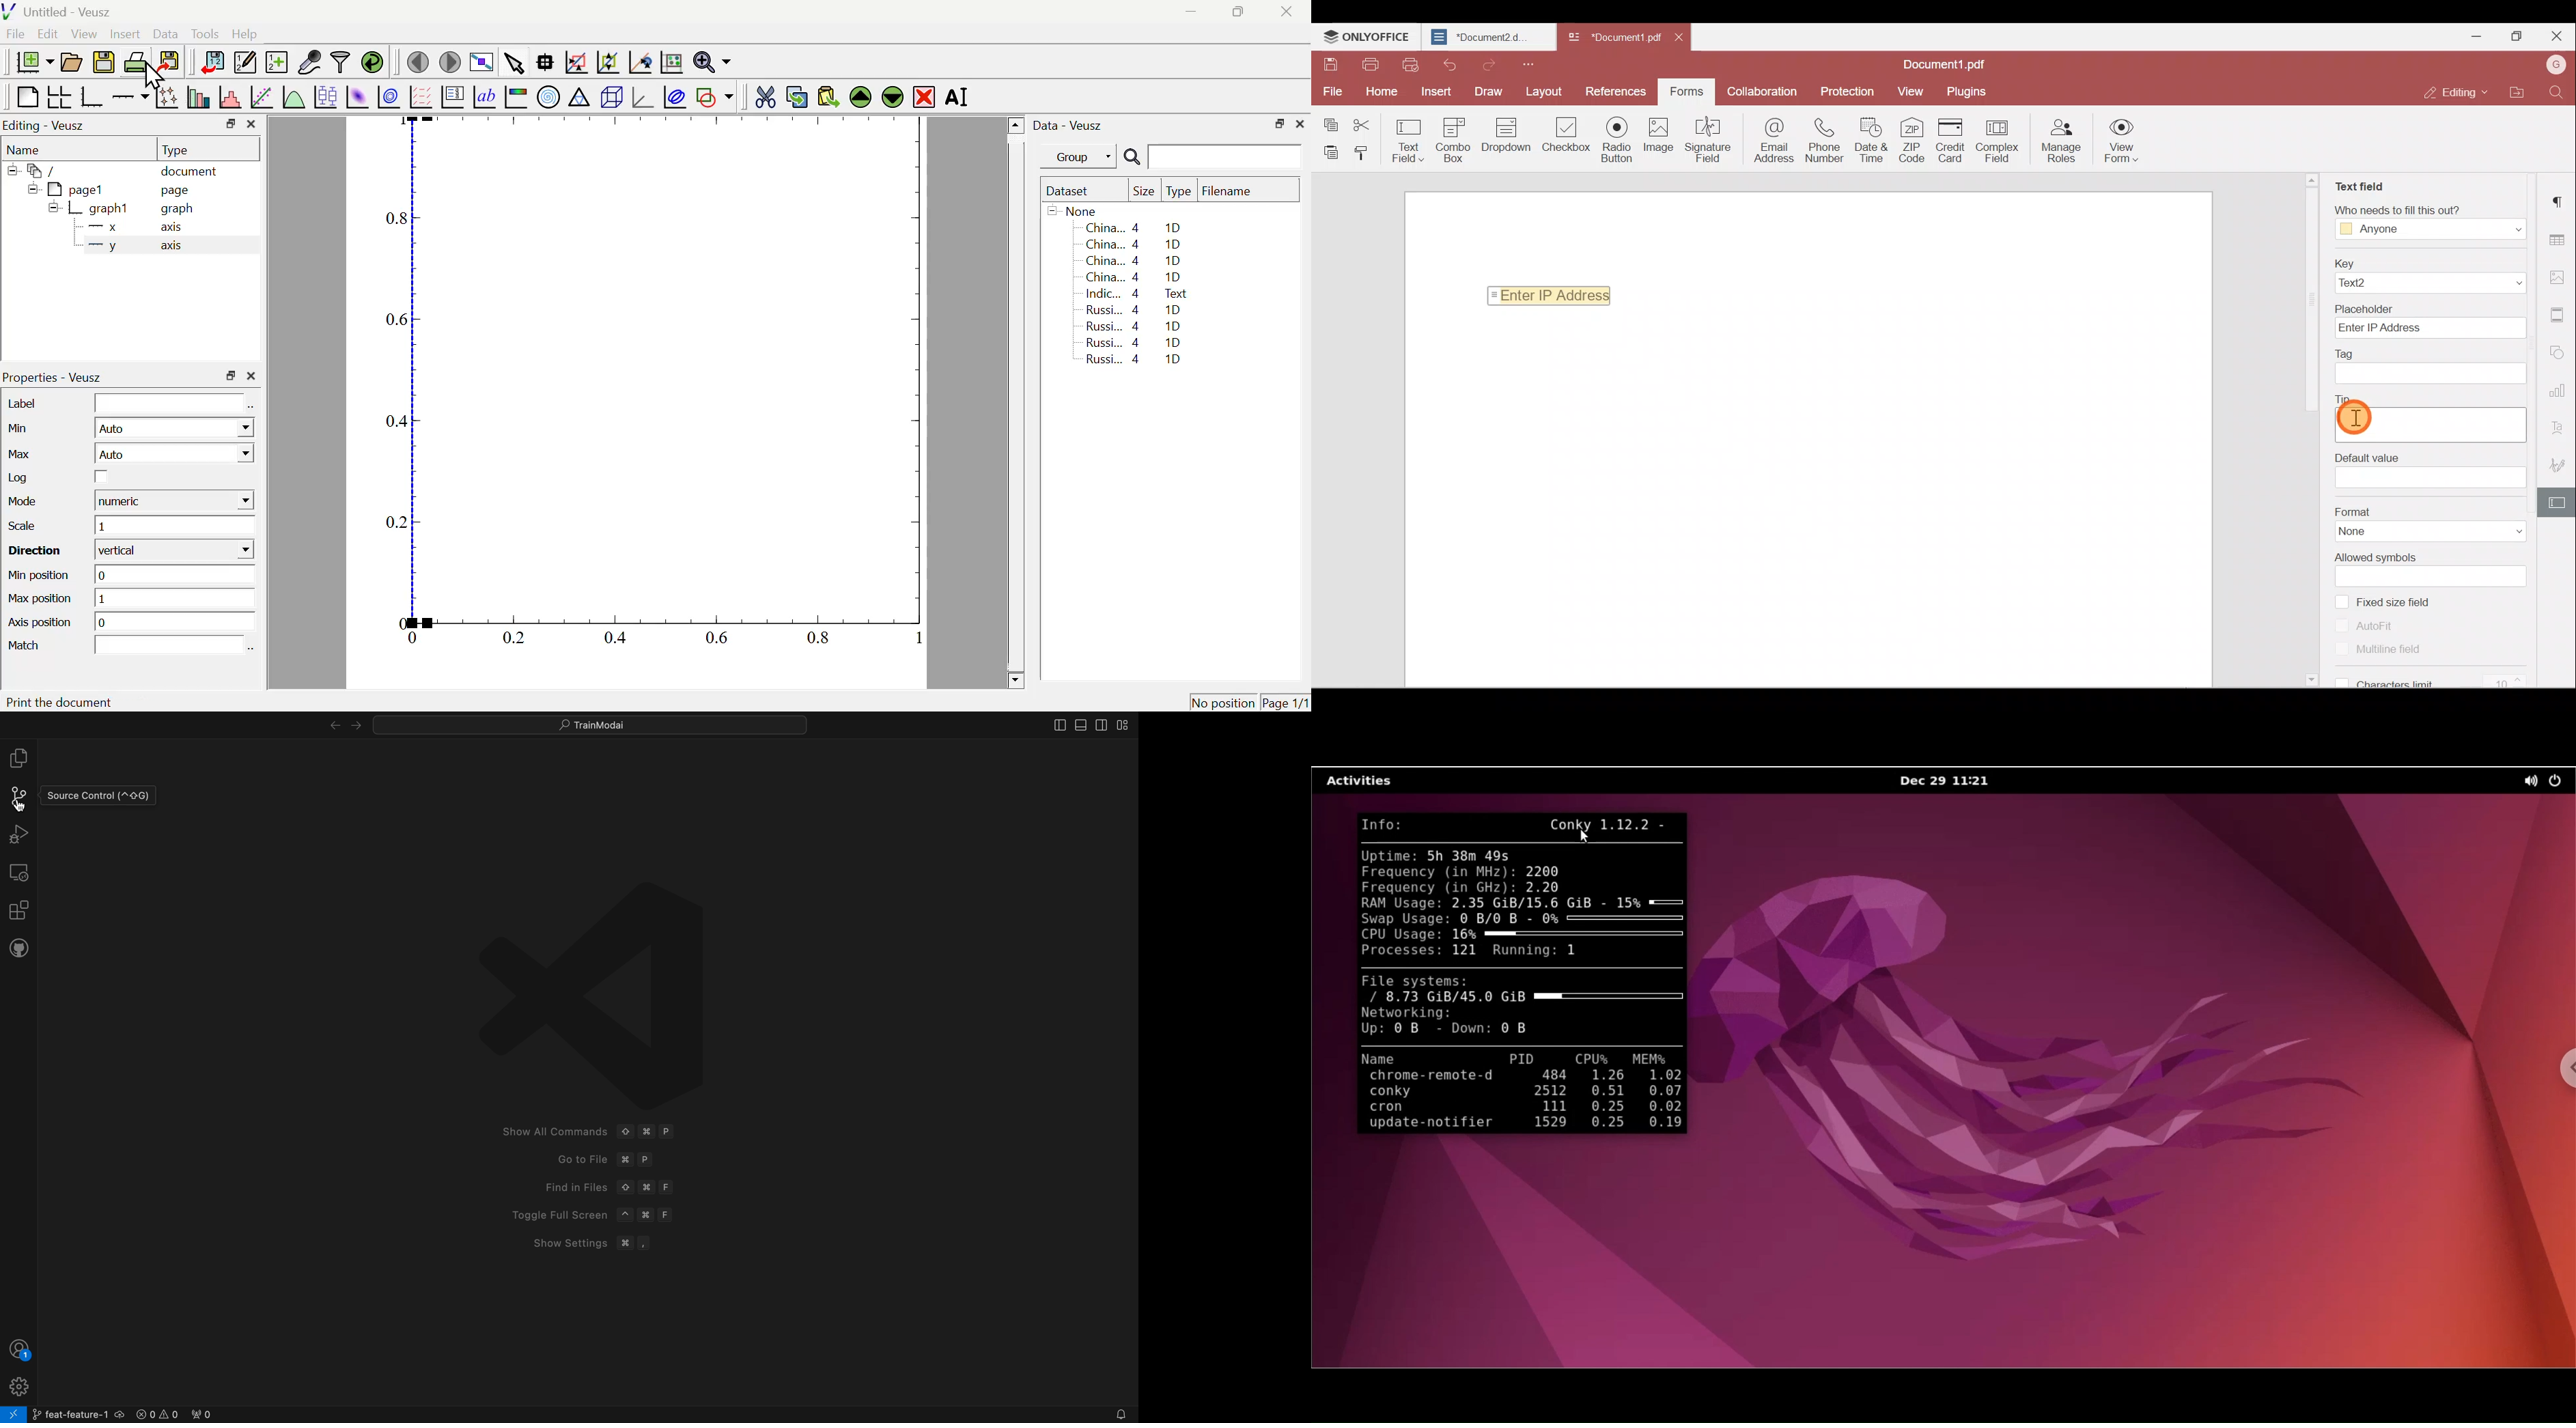 The width and height of the screenshot is (2576, 1428). Describe the element at coordinates (2438, 576) in the screenshot. I see `Allowed symbols field` at that location.